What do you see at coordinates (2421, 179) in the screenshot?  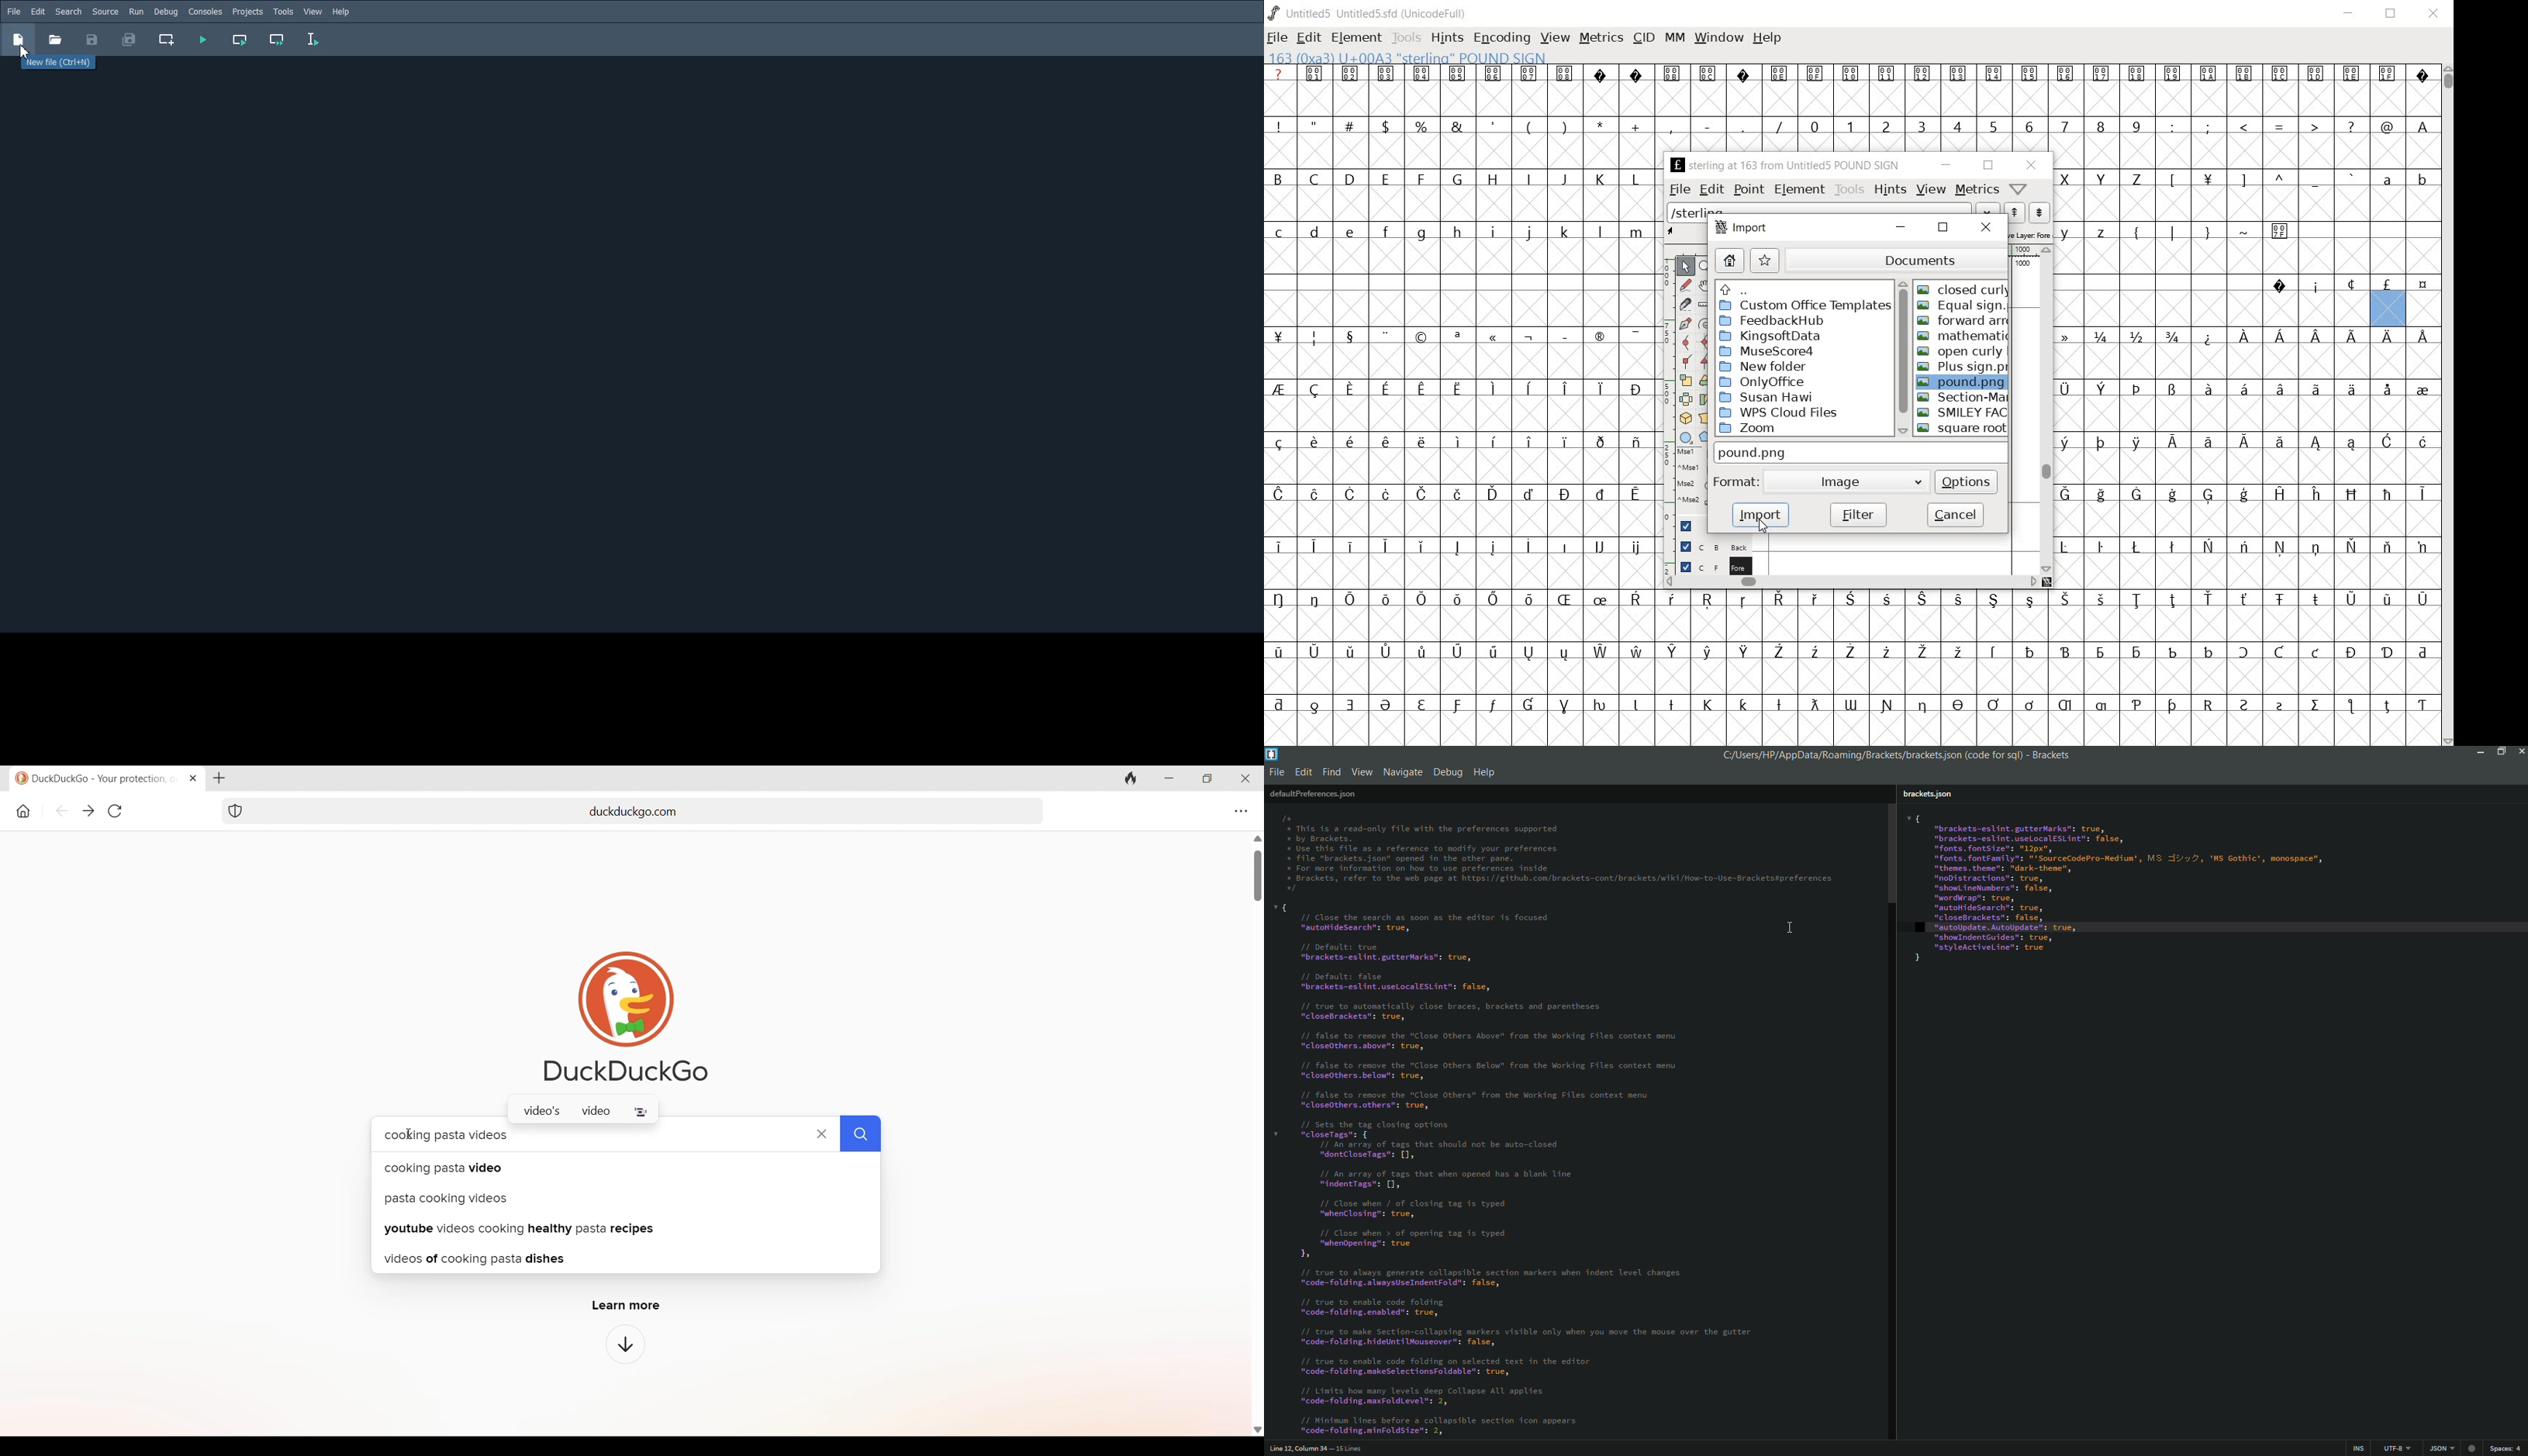 I see `b` at bounding box center [2421, 179].